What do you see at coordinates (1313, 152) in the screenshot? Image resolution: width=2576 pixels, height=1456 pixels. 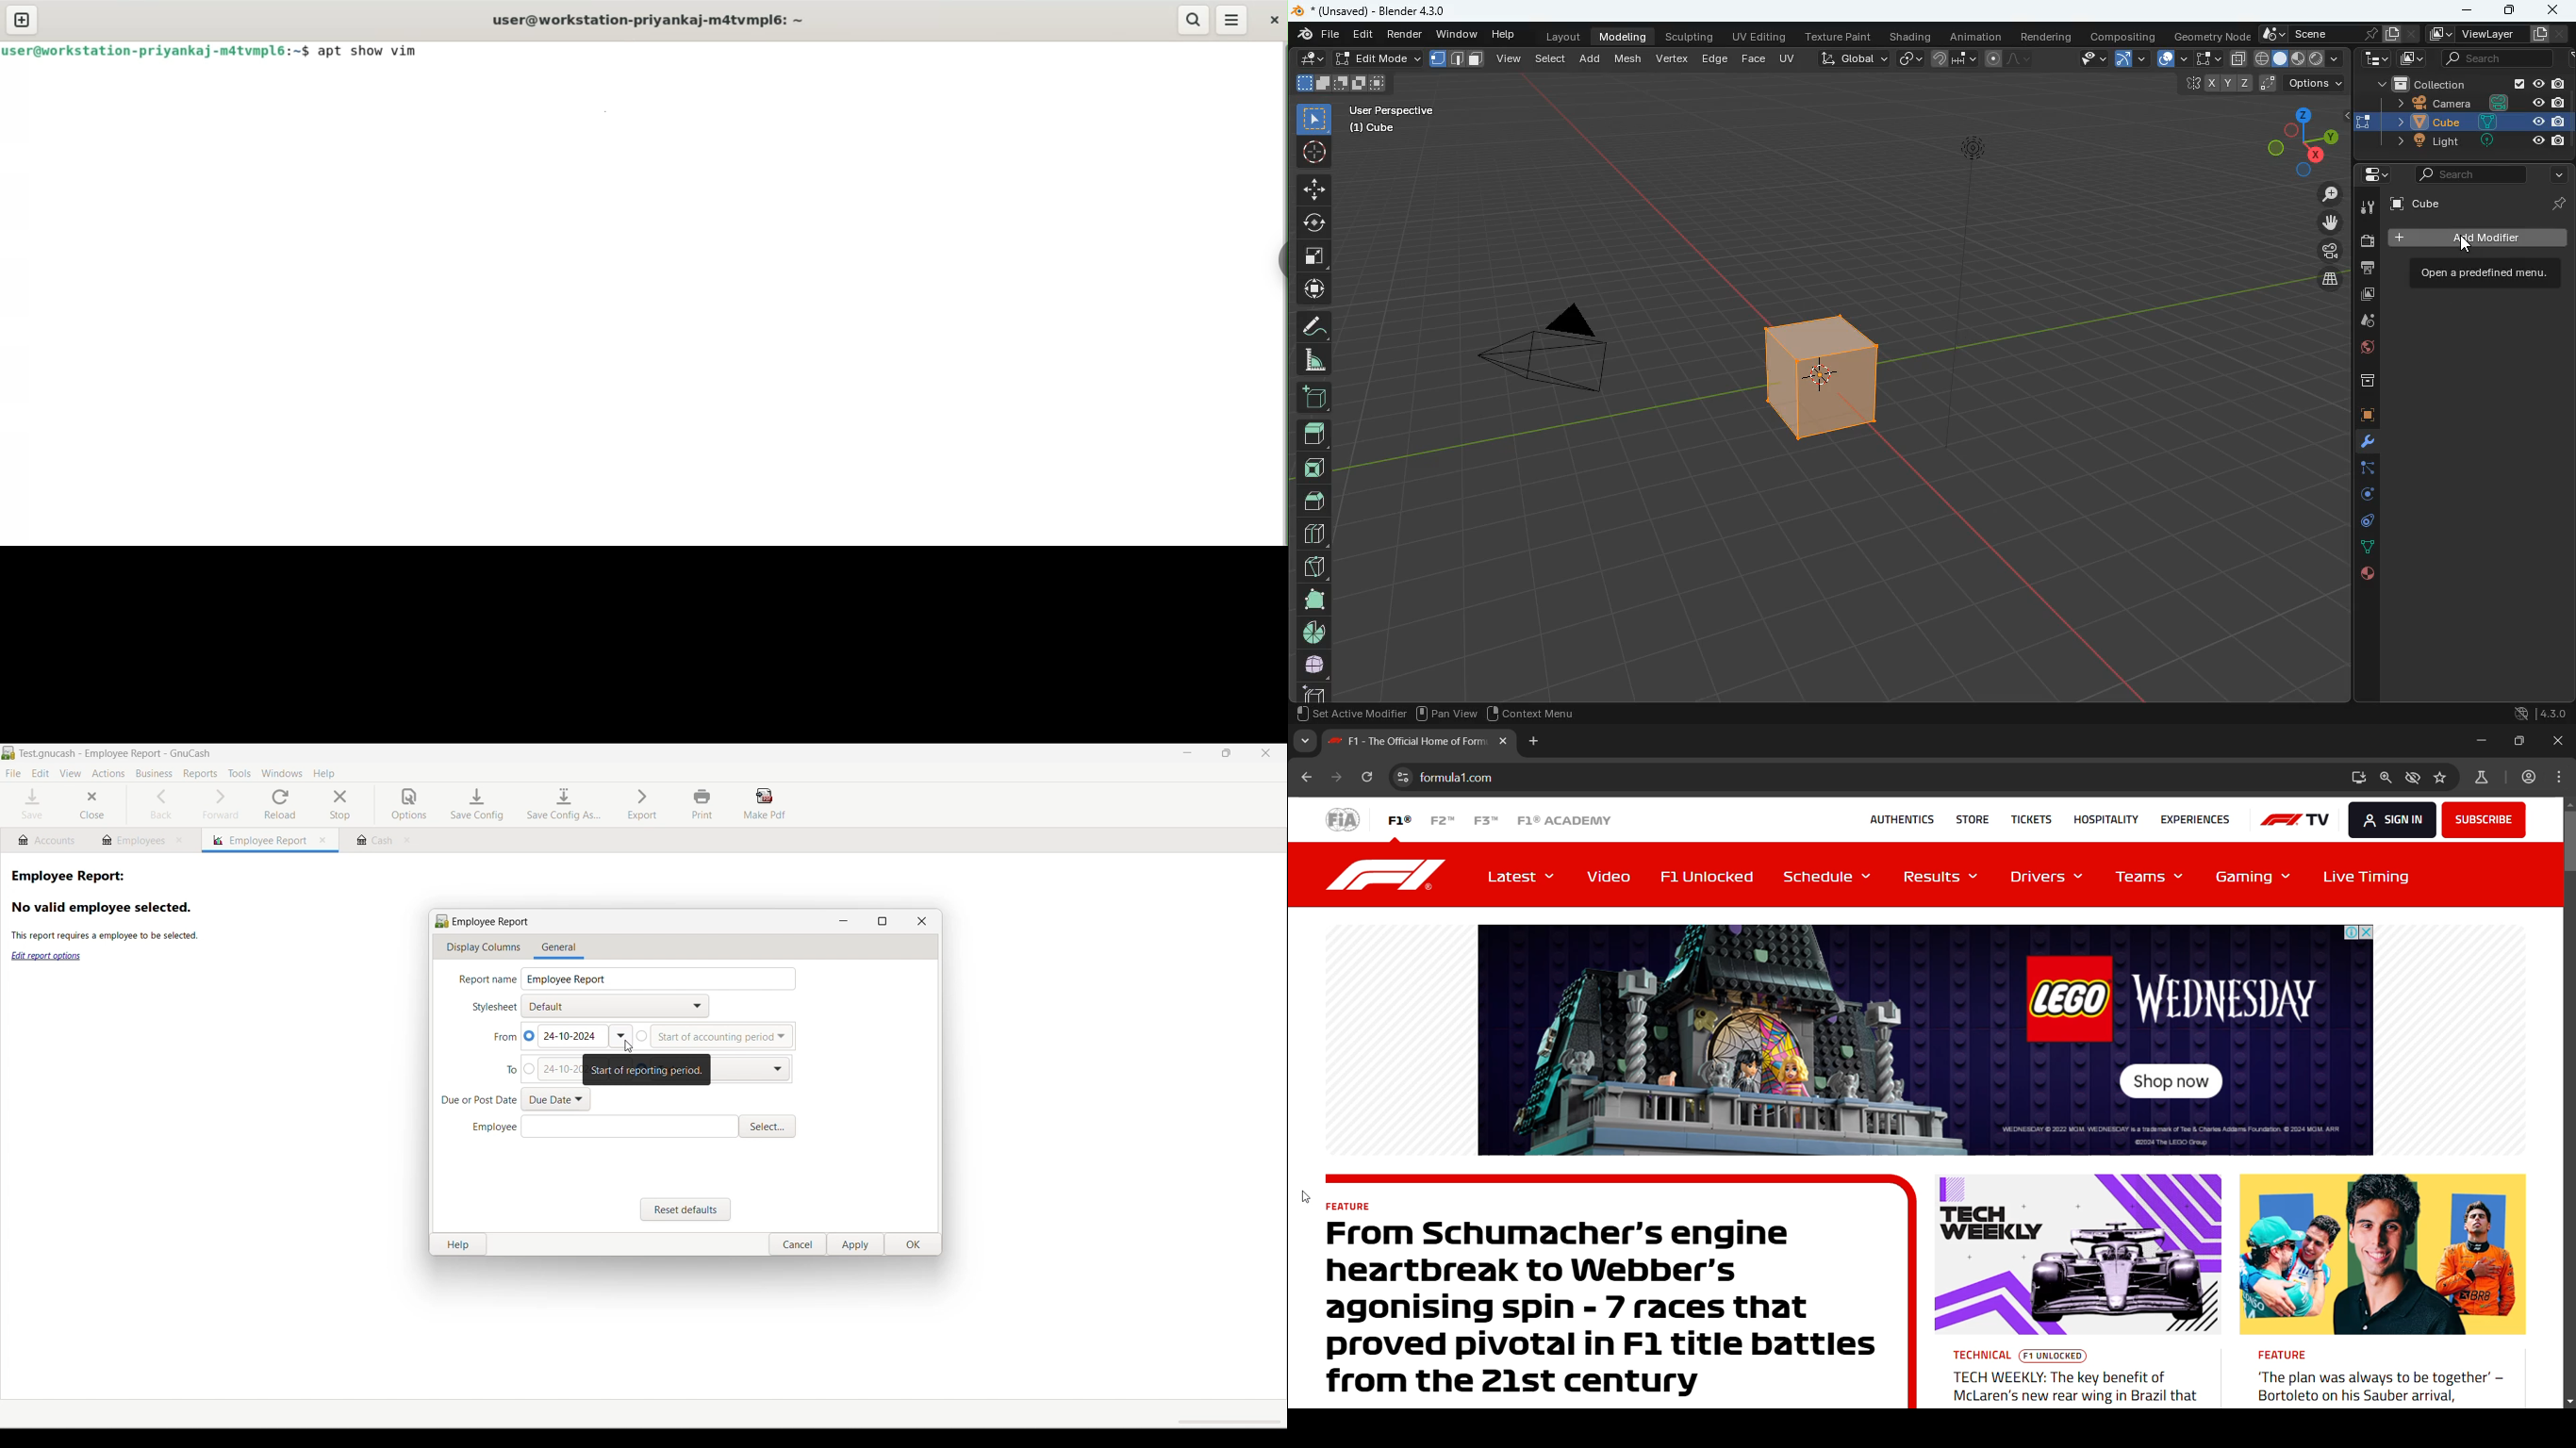 I see `aim` at bounding box center [1313, 152].